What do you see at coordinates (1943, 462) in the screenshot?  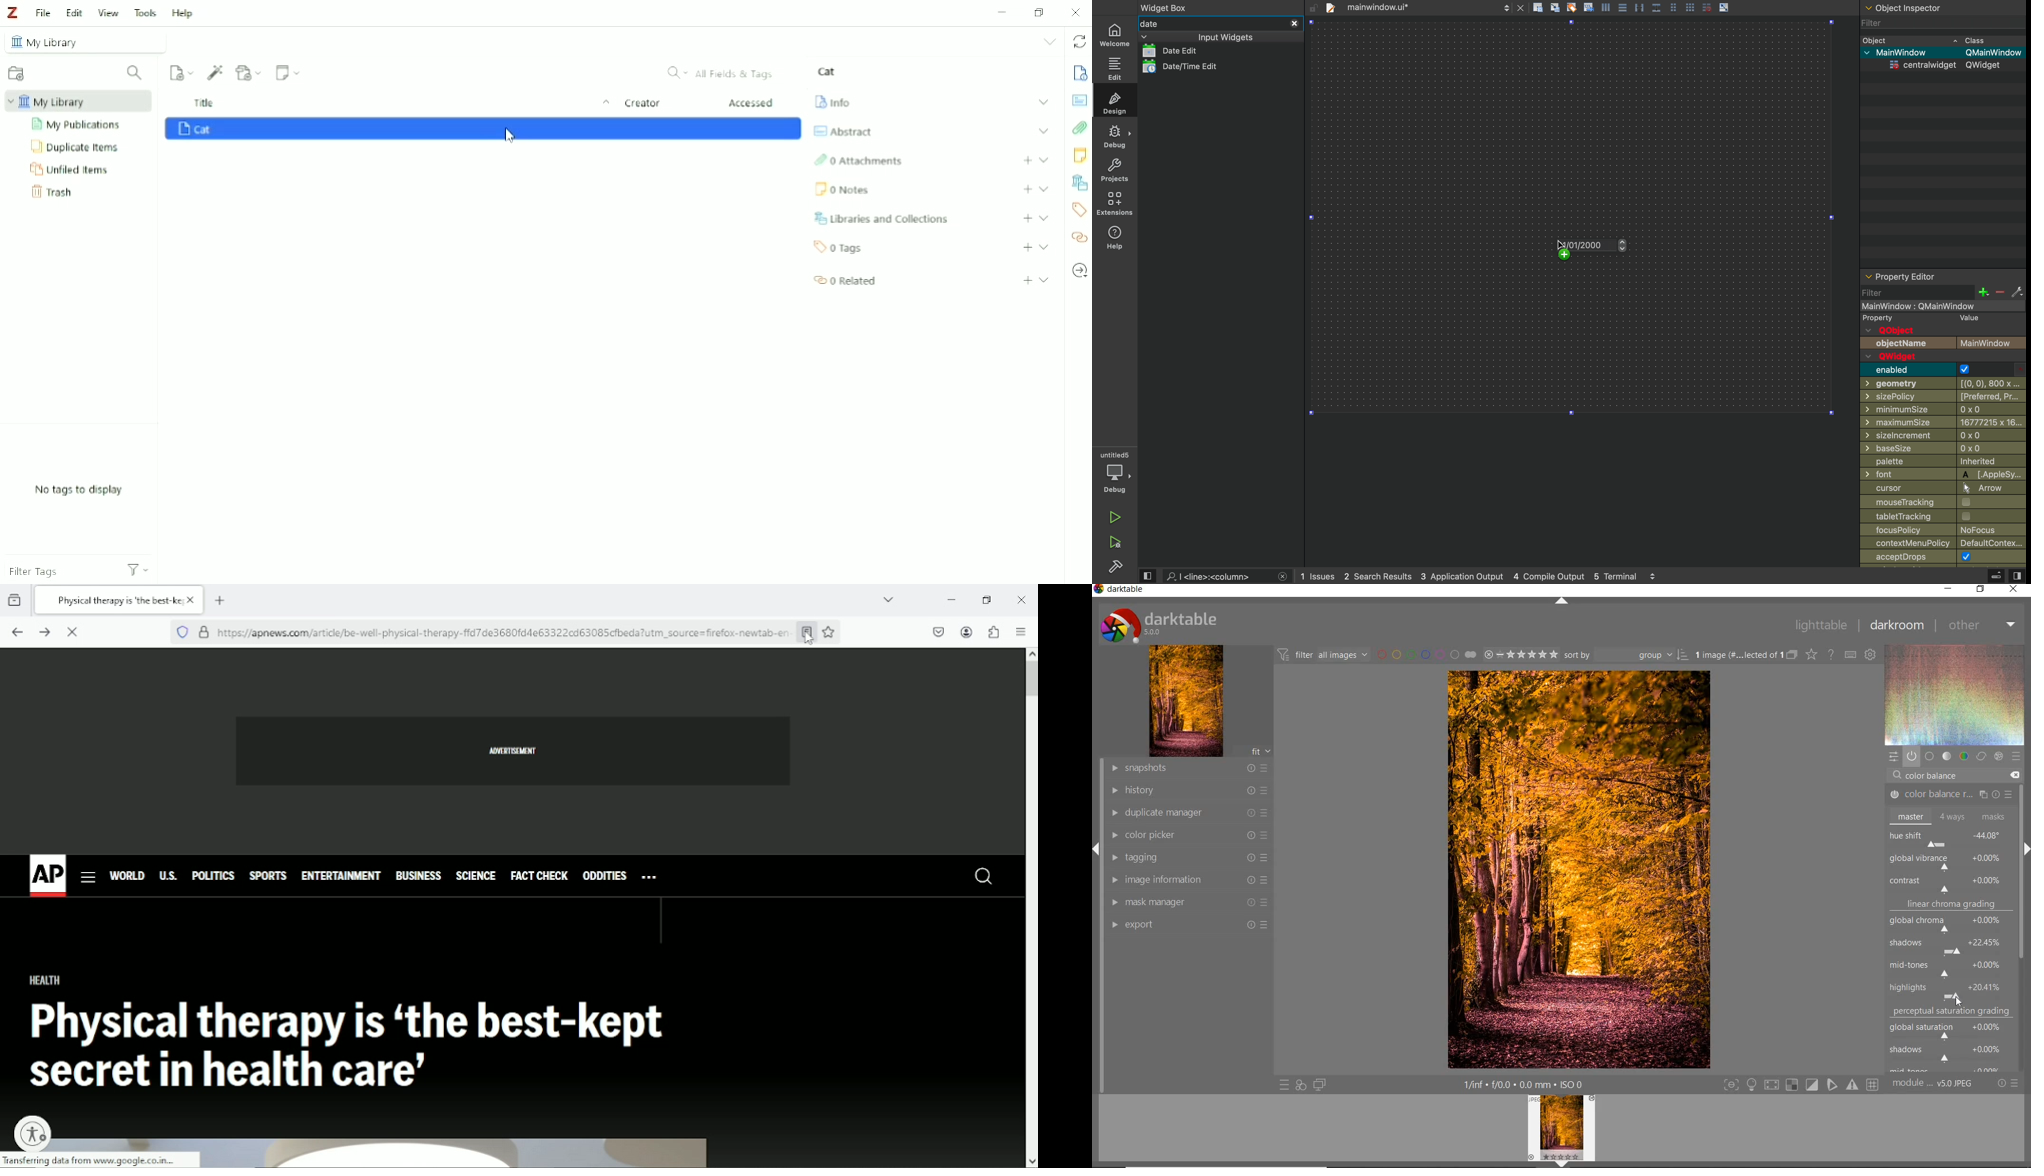 I see `palette` at bounding box center [1943, 462].